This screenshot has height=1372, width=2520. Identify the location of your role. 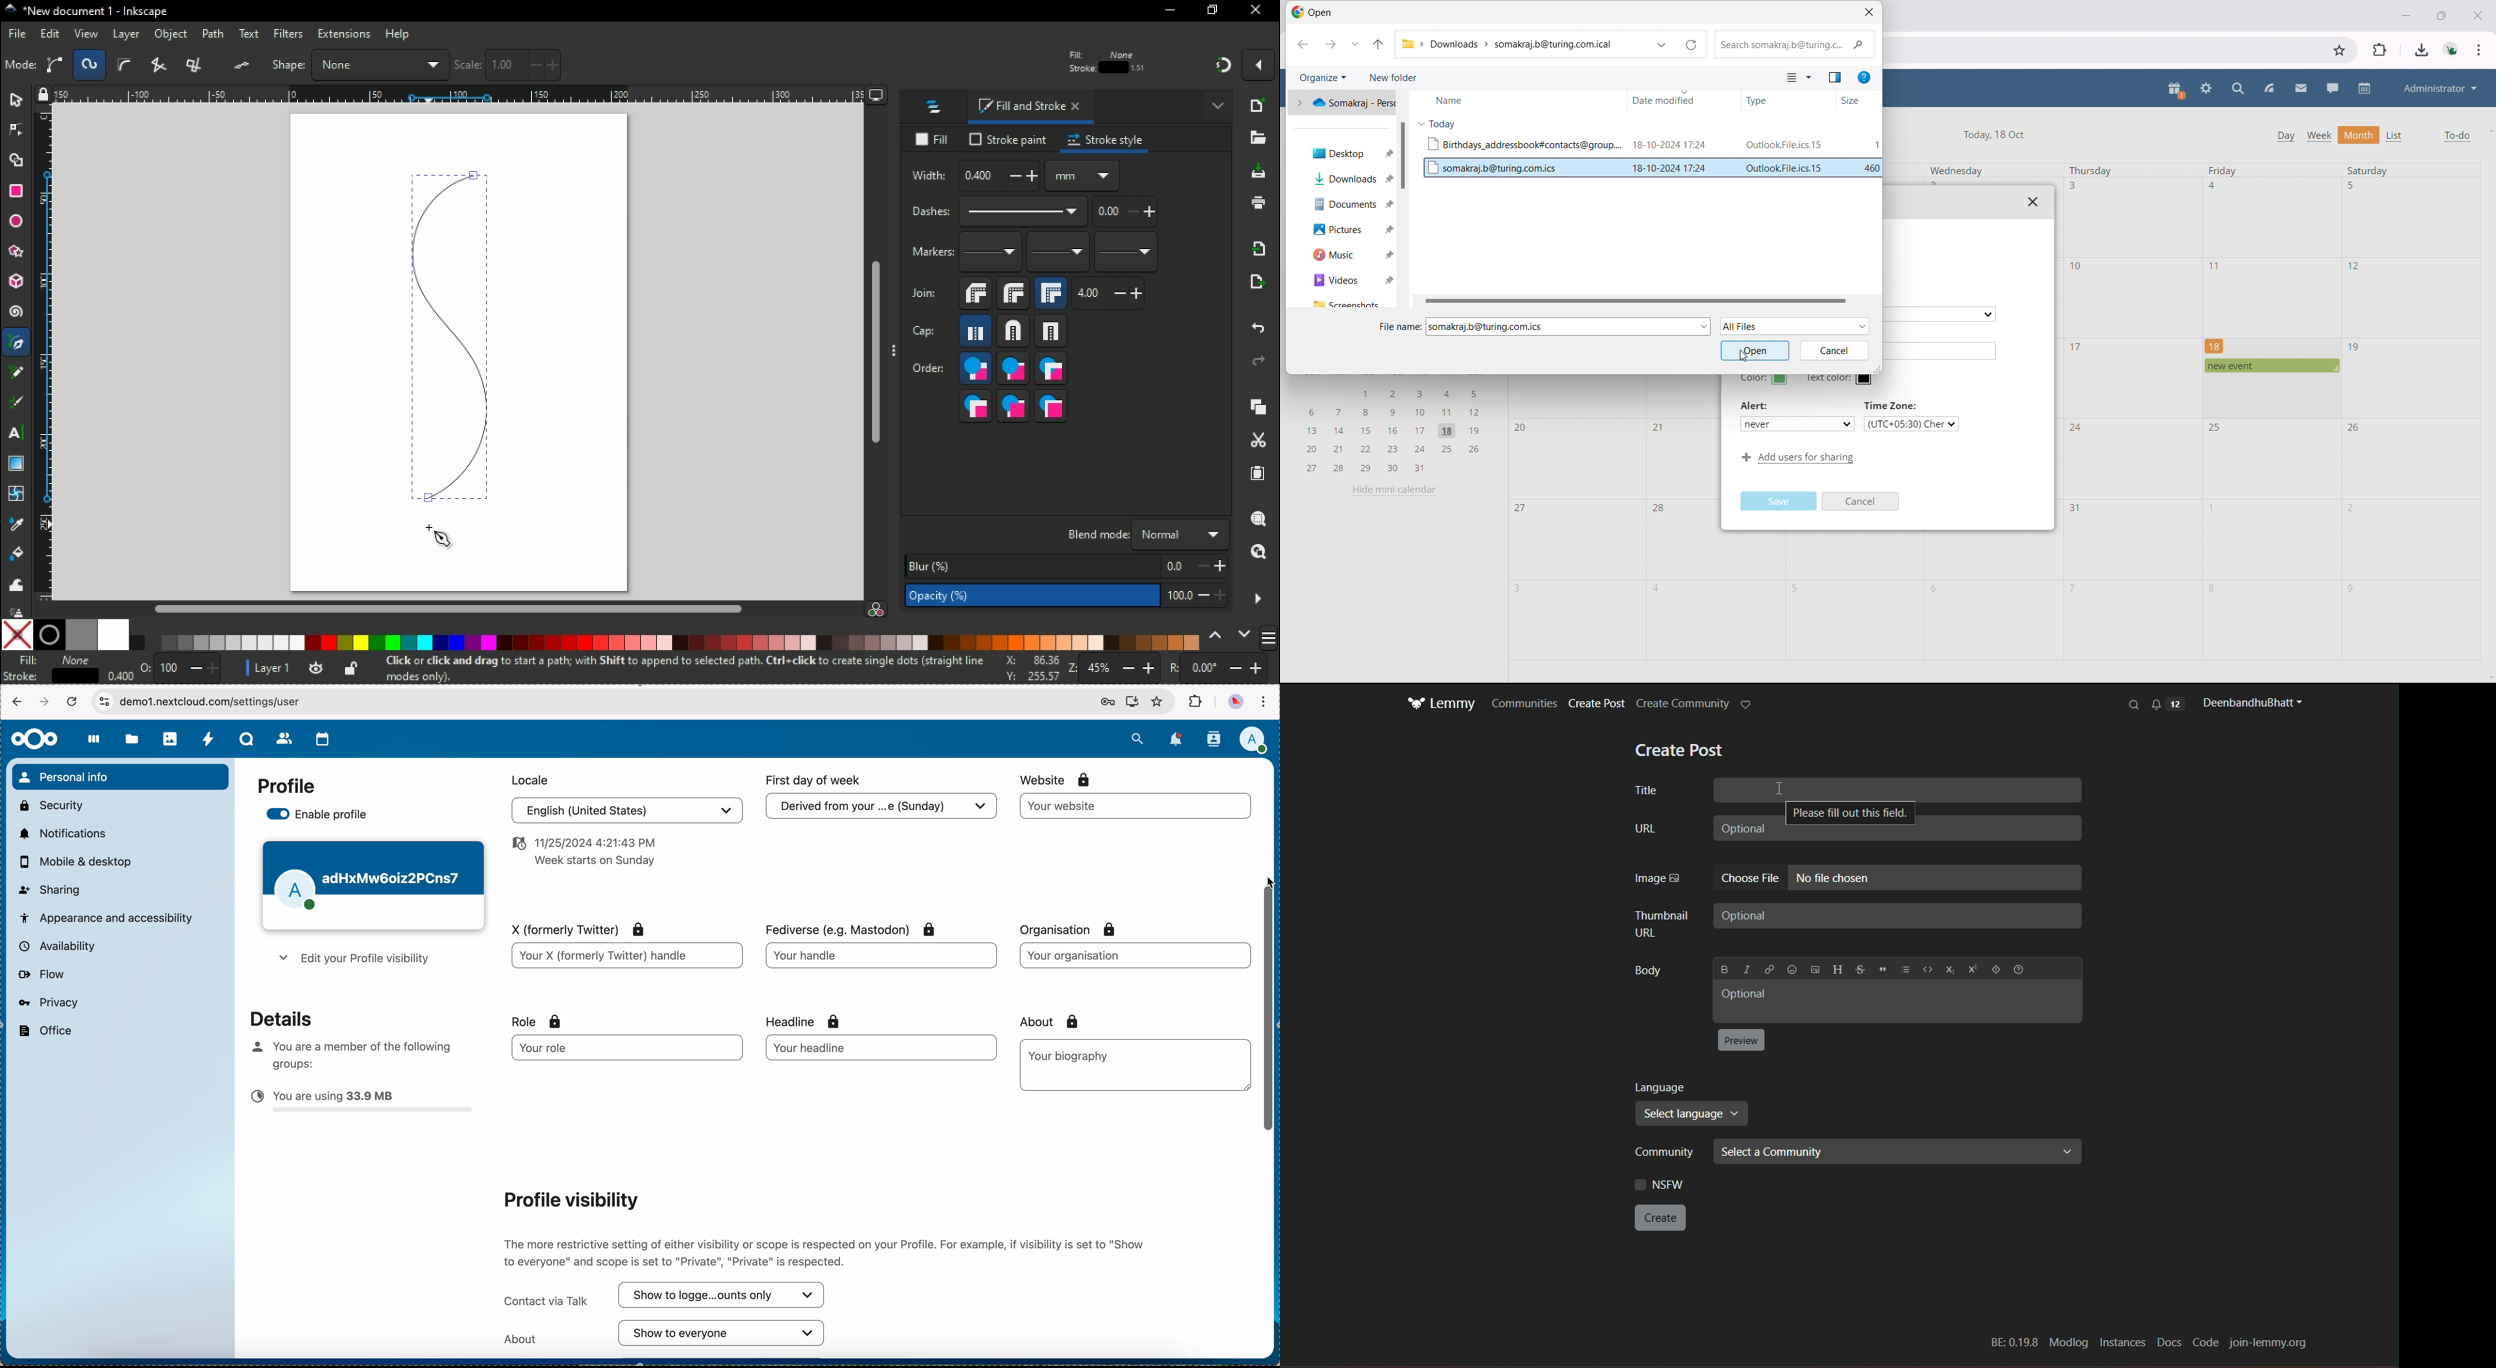
(619, 1048).